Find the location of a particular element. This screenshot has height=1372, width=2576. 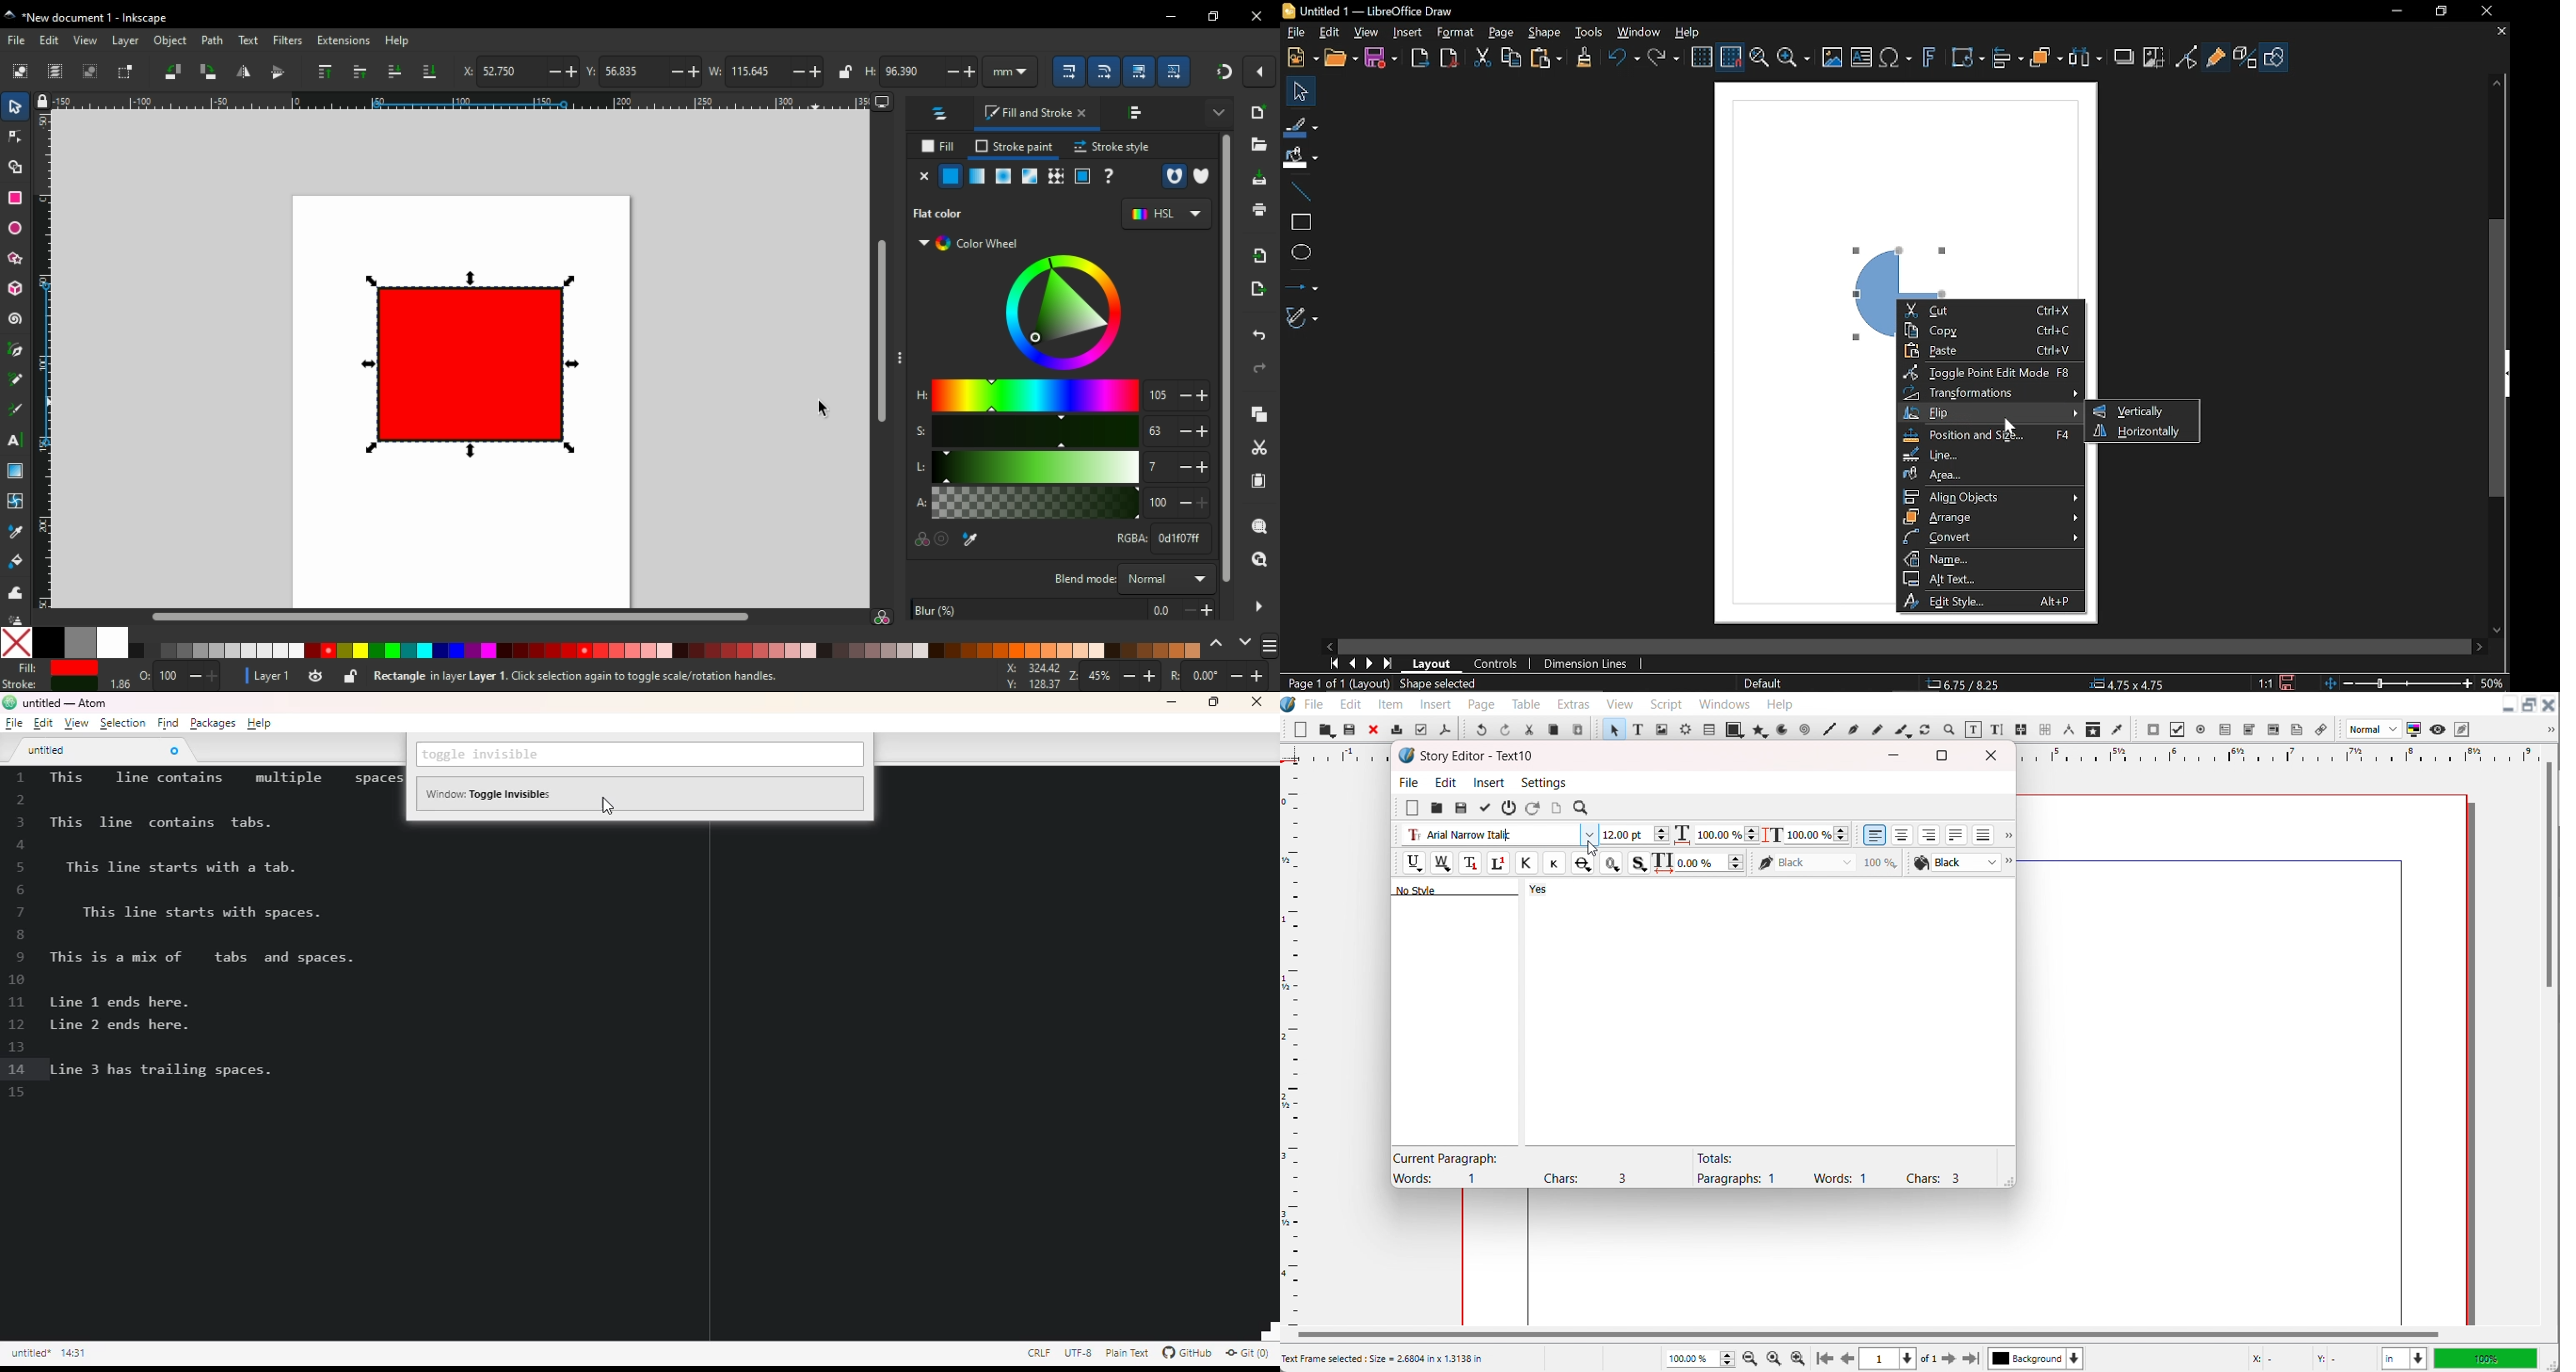

Lines and arrows is located at coordinates (1301, 284).